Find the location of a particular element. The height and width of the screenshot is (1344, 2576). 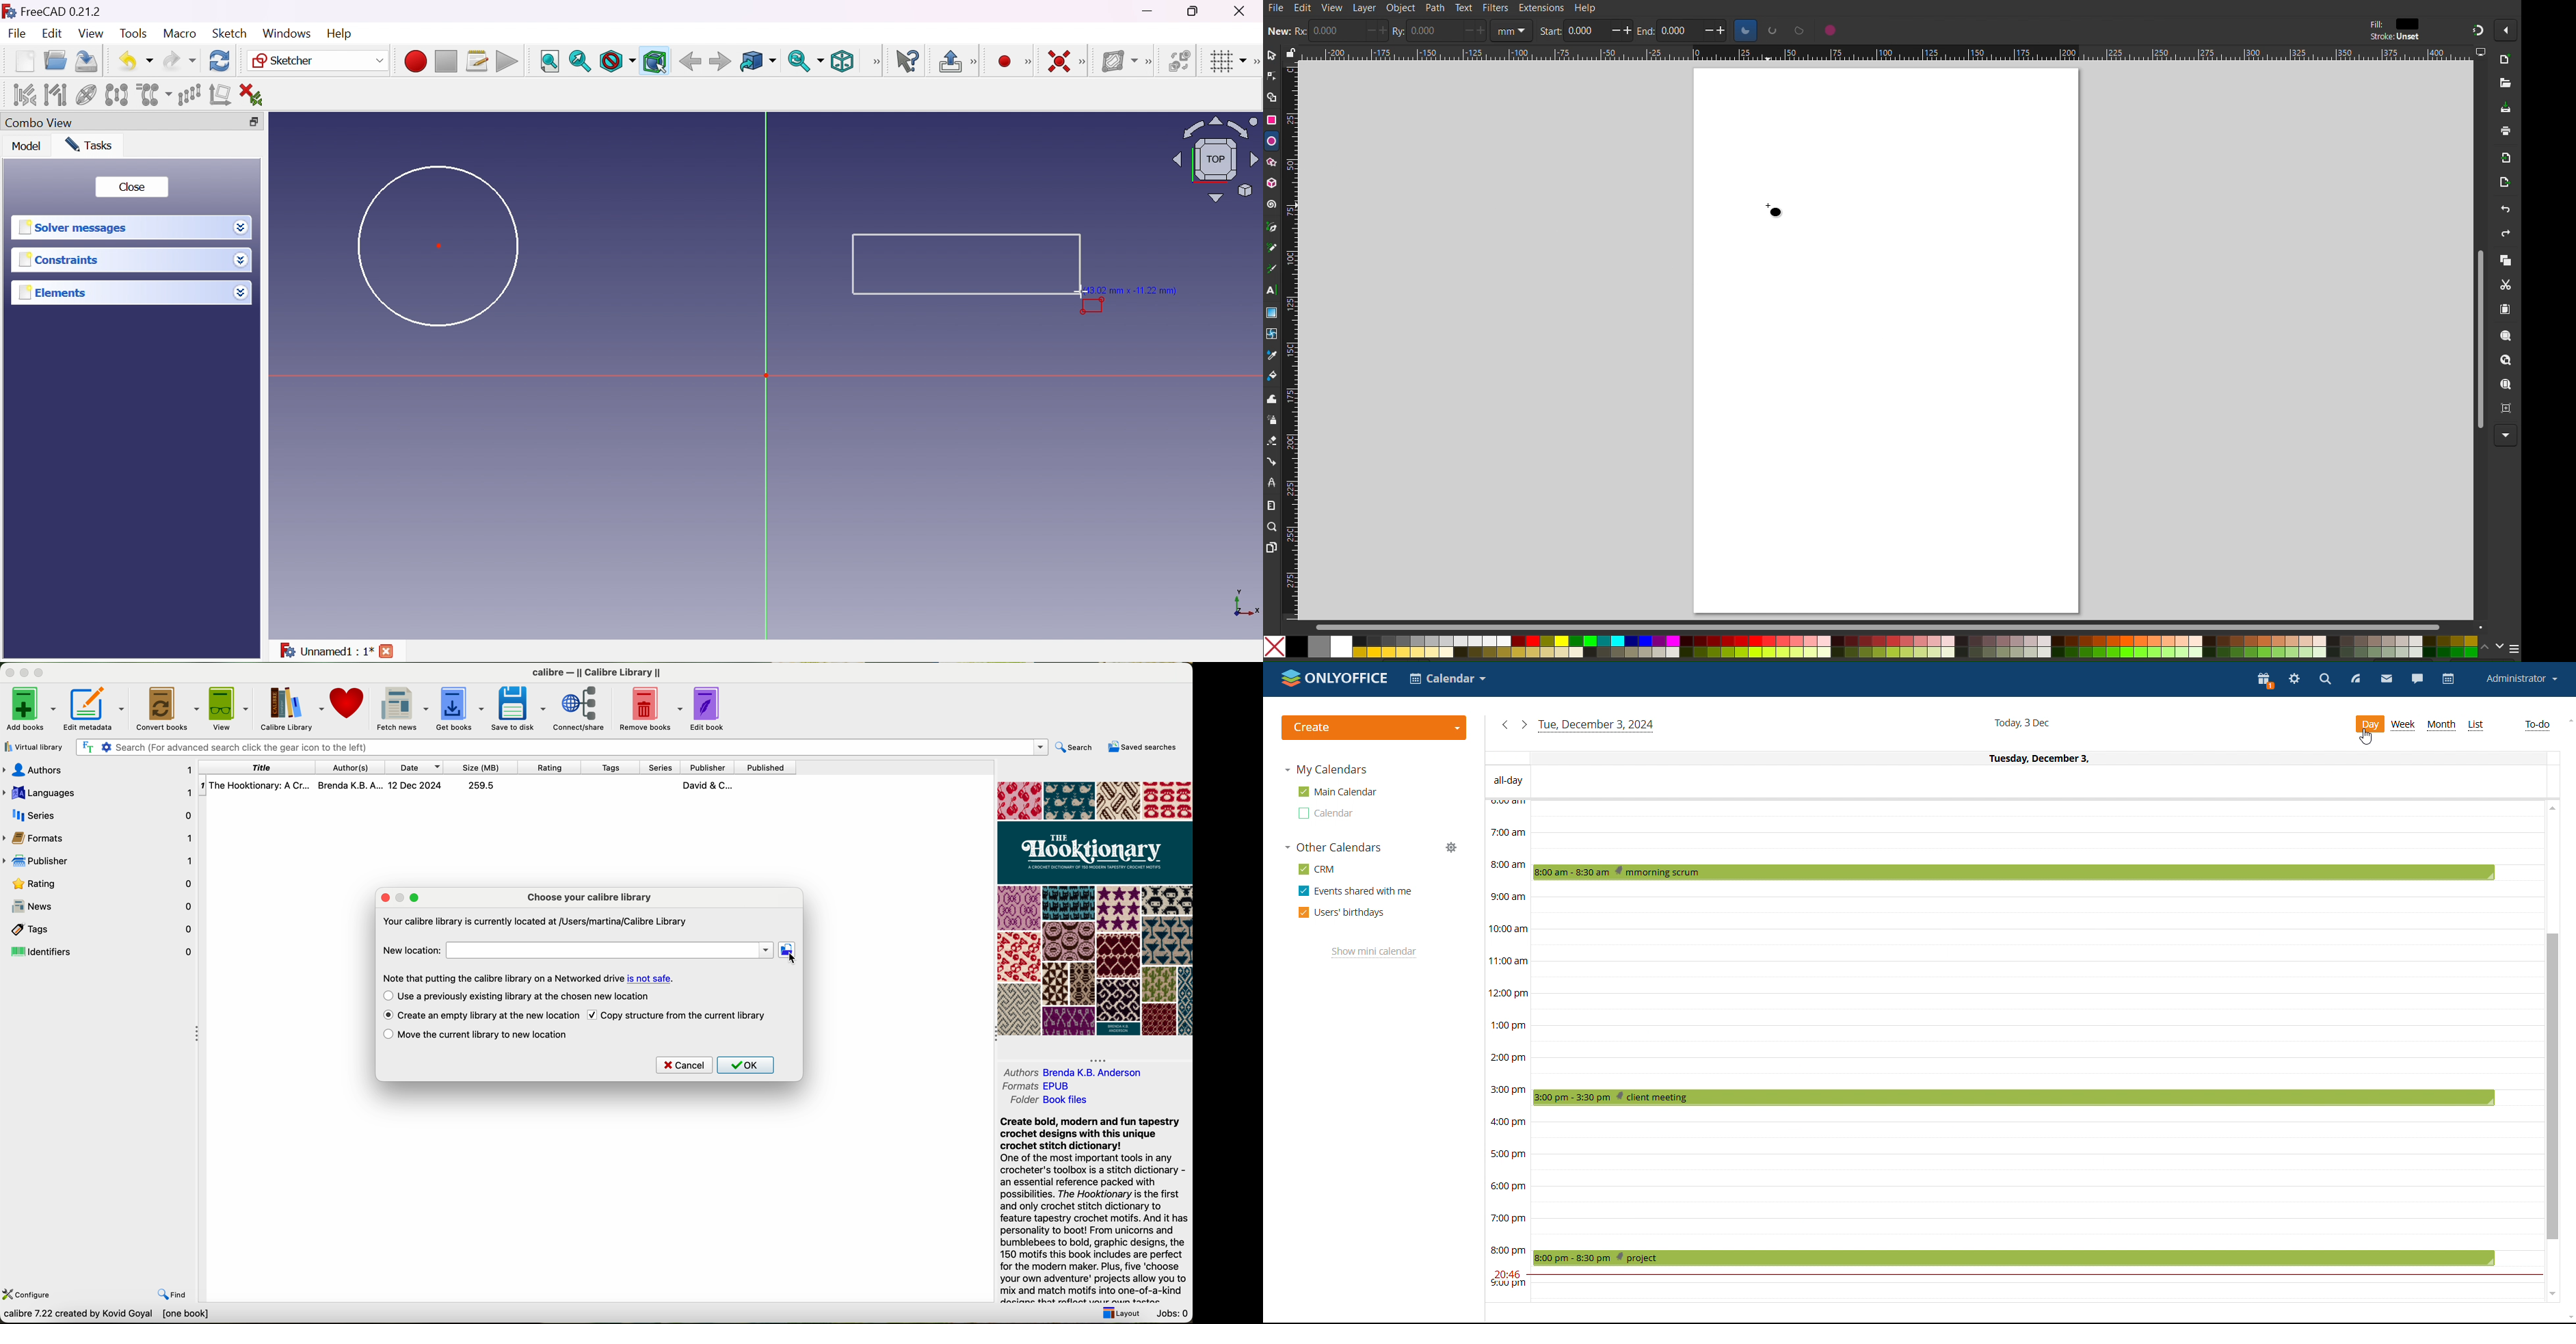

Isometric is located at coordinates (842, 63).